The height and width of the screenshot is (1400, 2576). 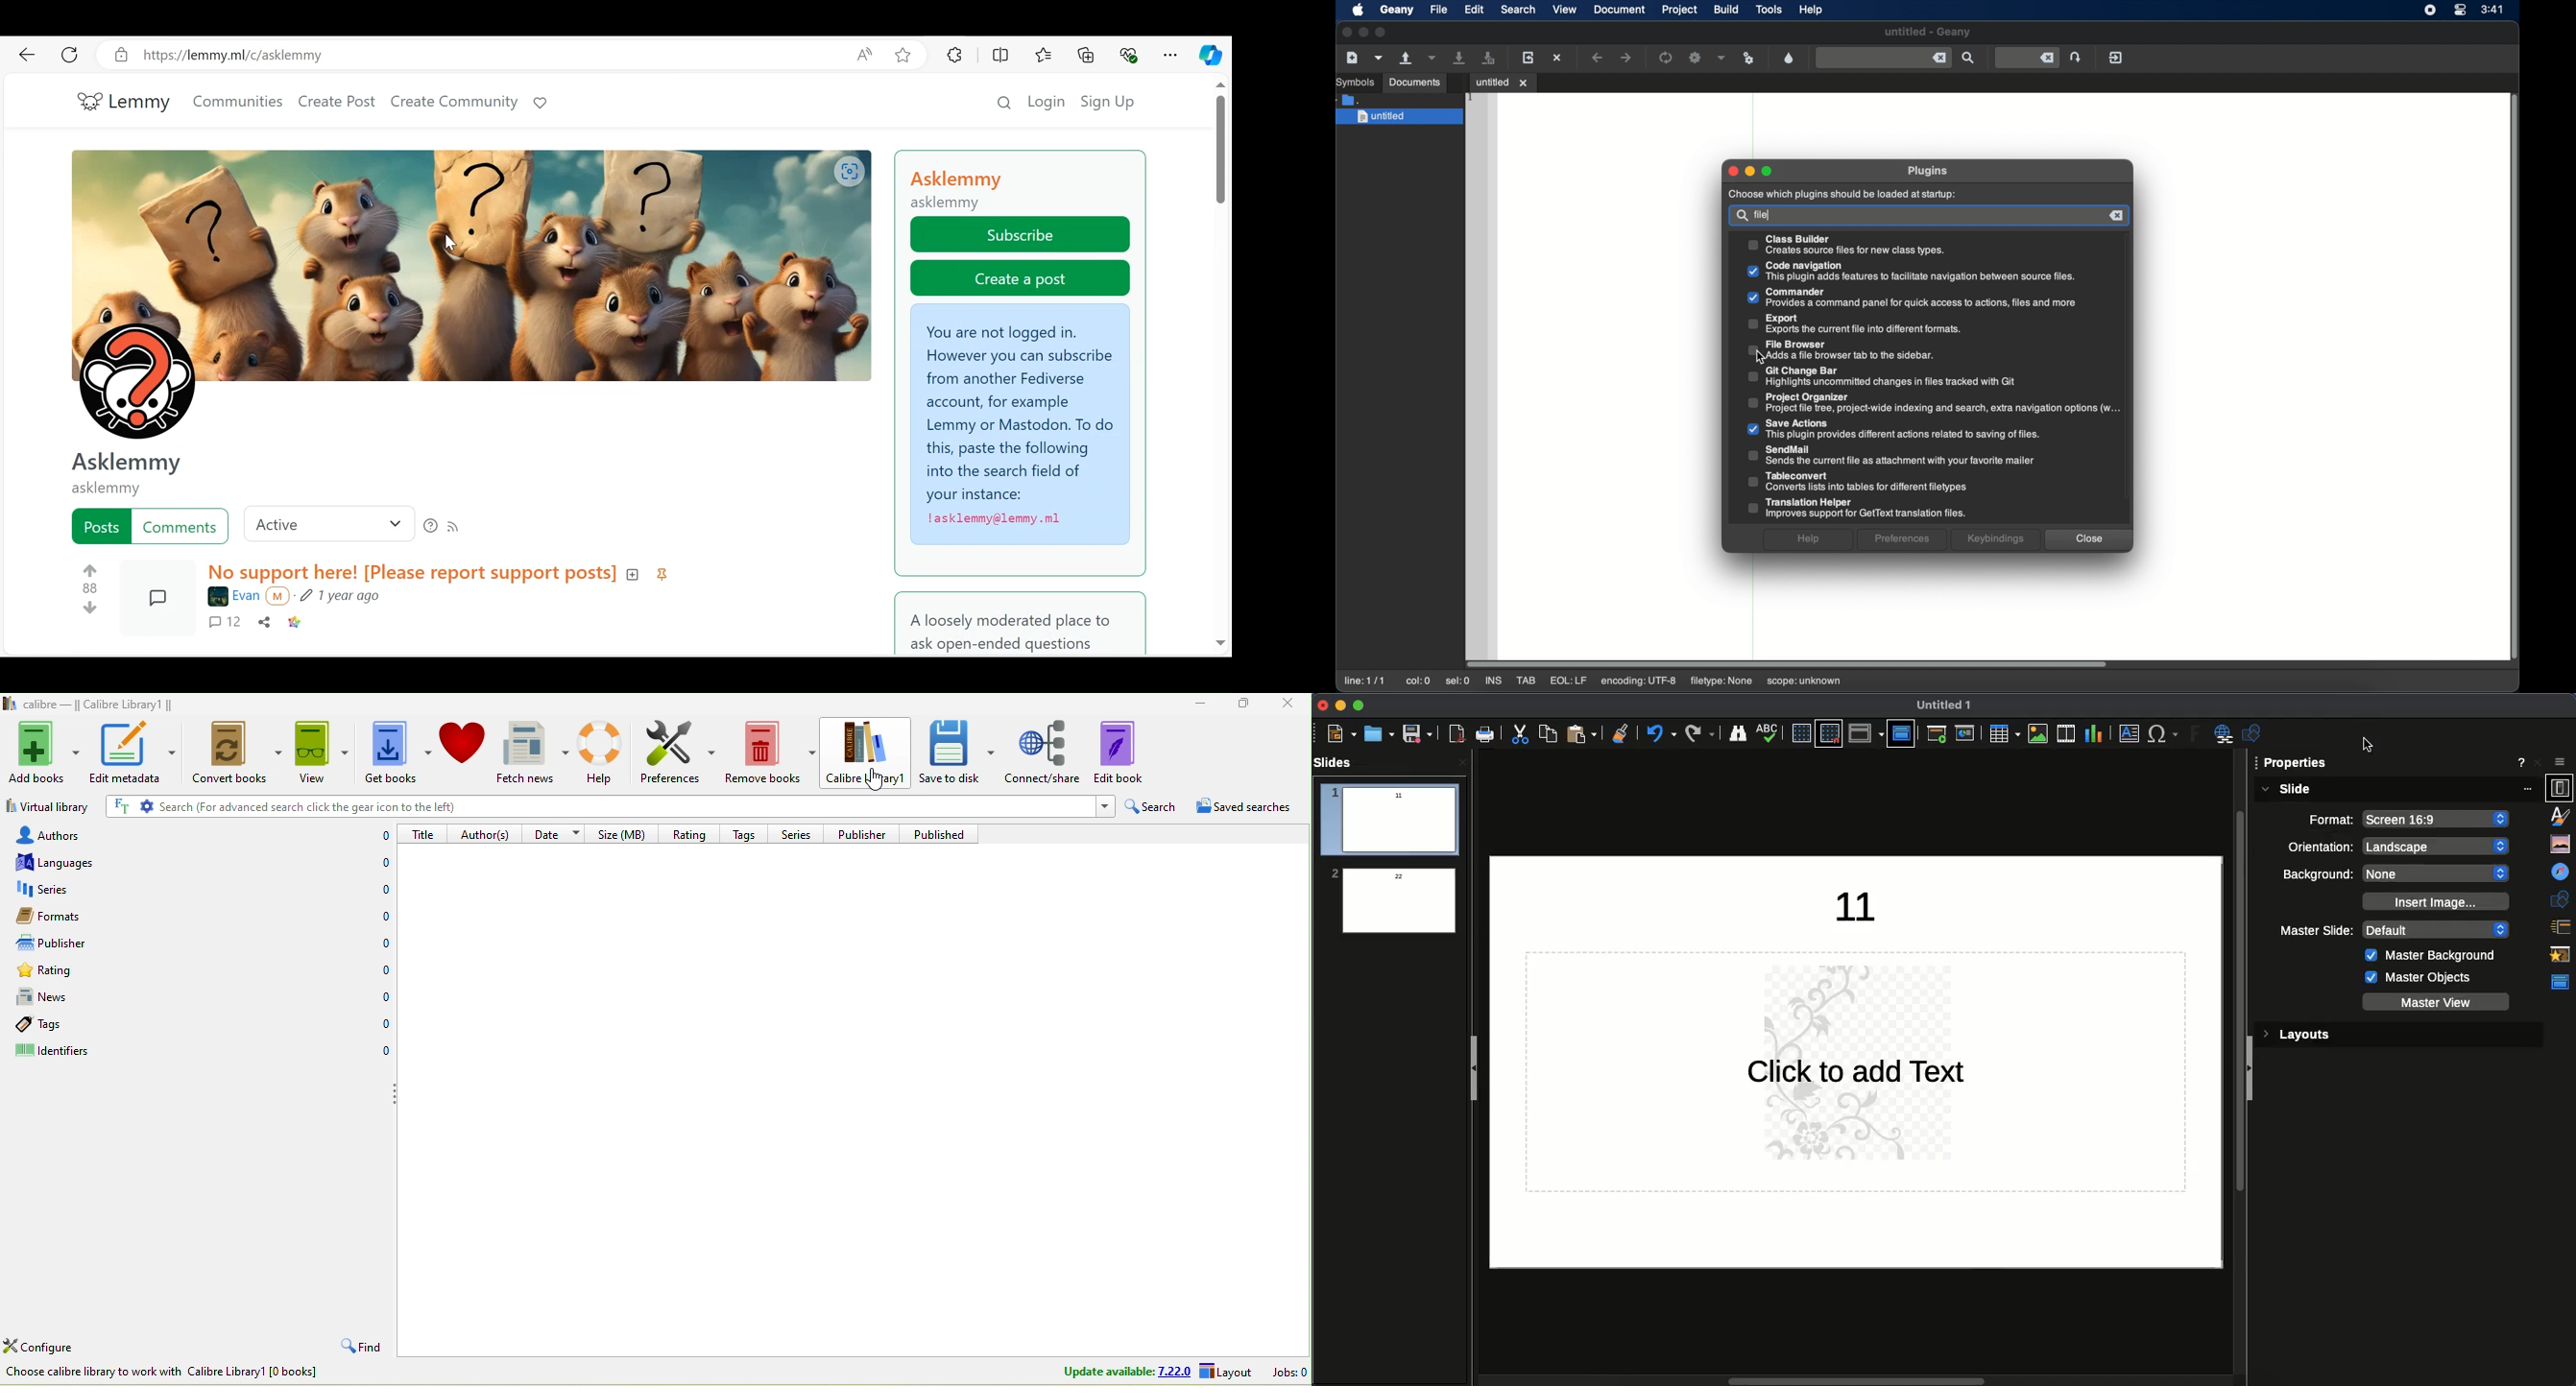 What do you see at coordinates (2462, 10) in the screenshot?
I see `control center` at bounding box center [2462, 10].